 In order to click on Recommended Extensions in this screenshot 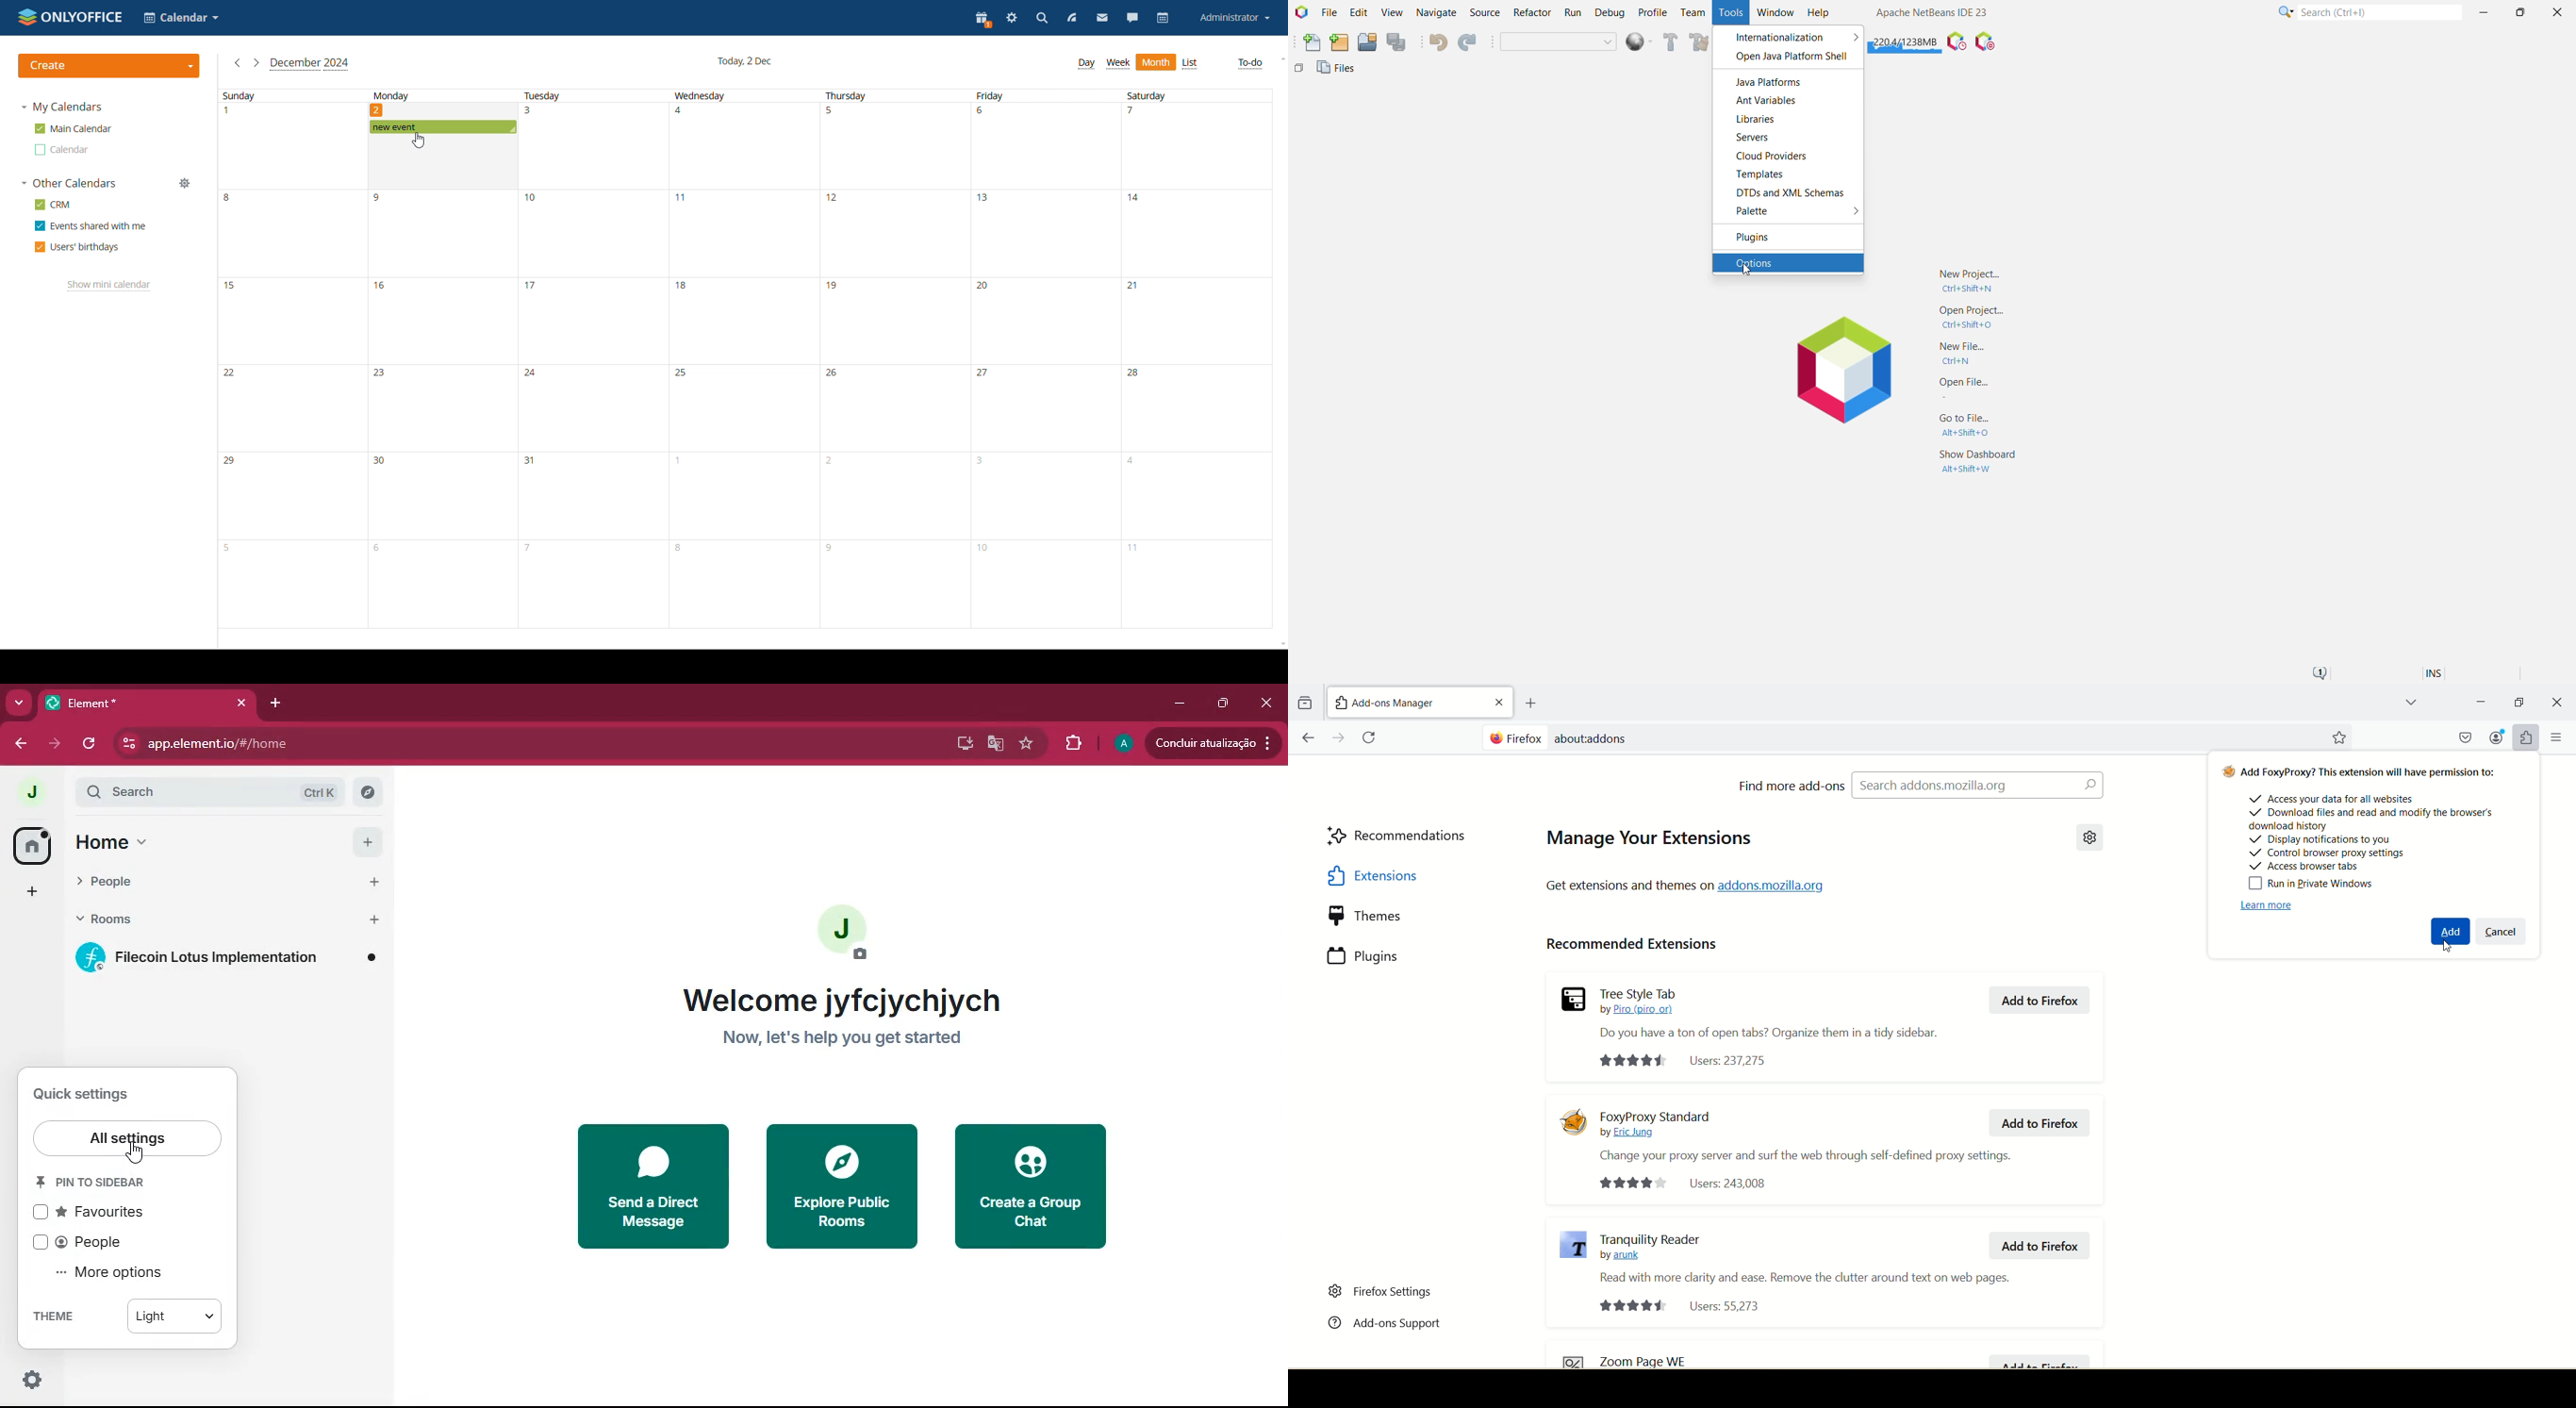, I will do `click(1633, 946)`.